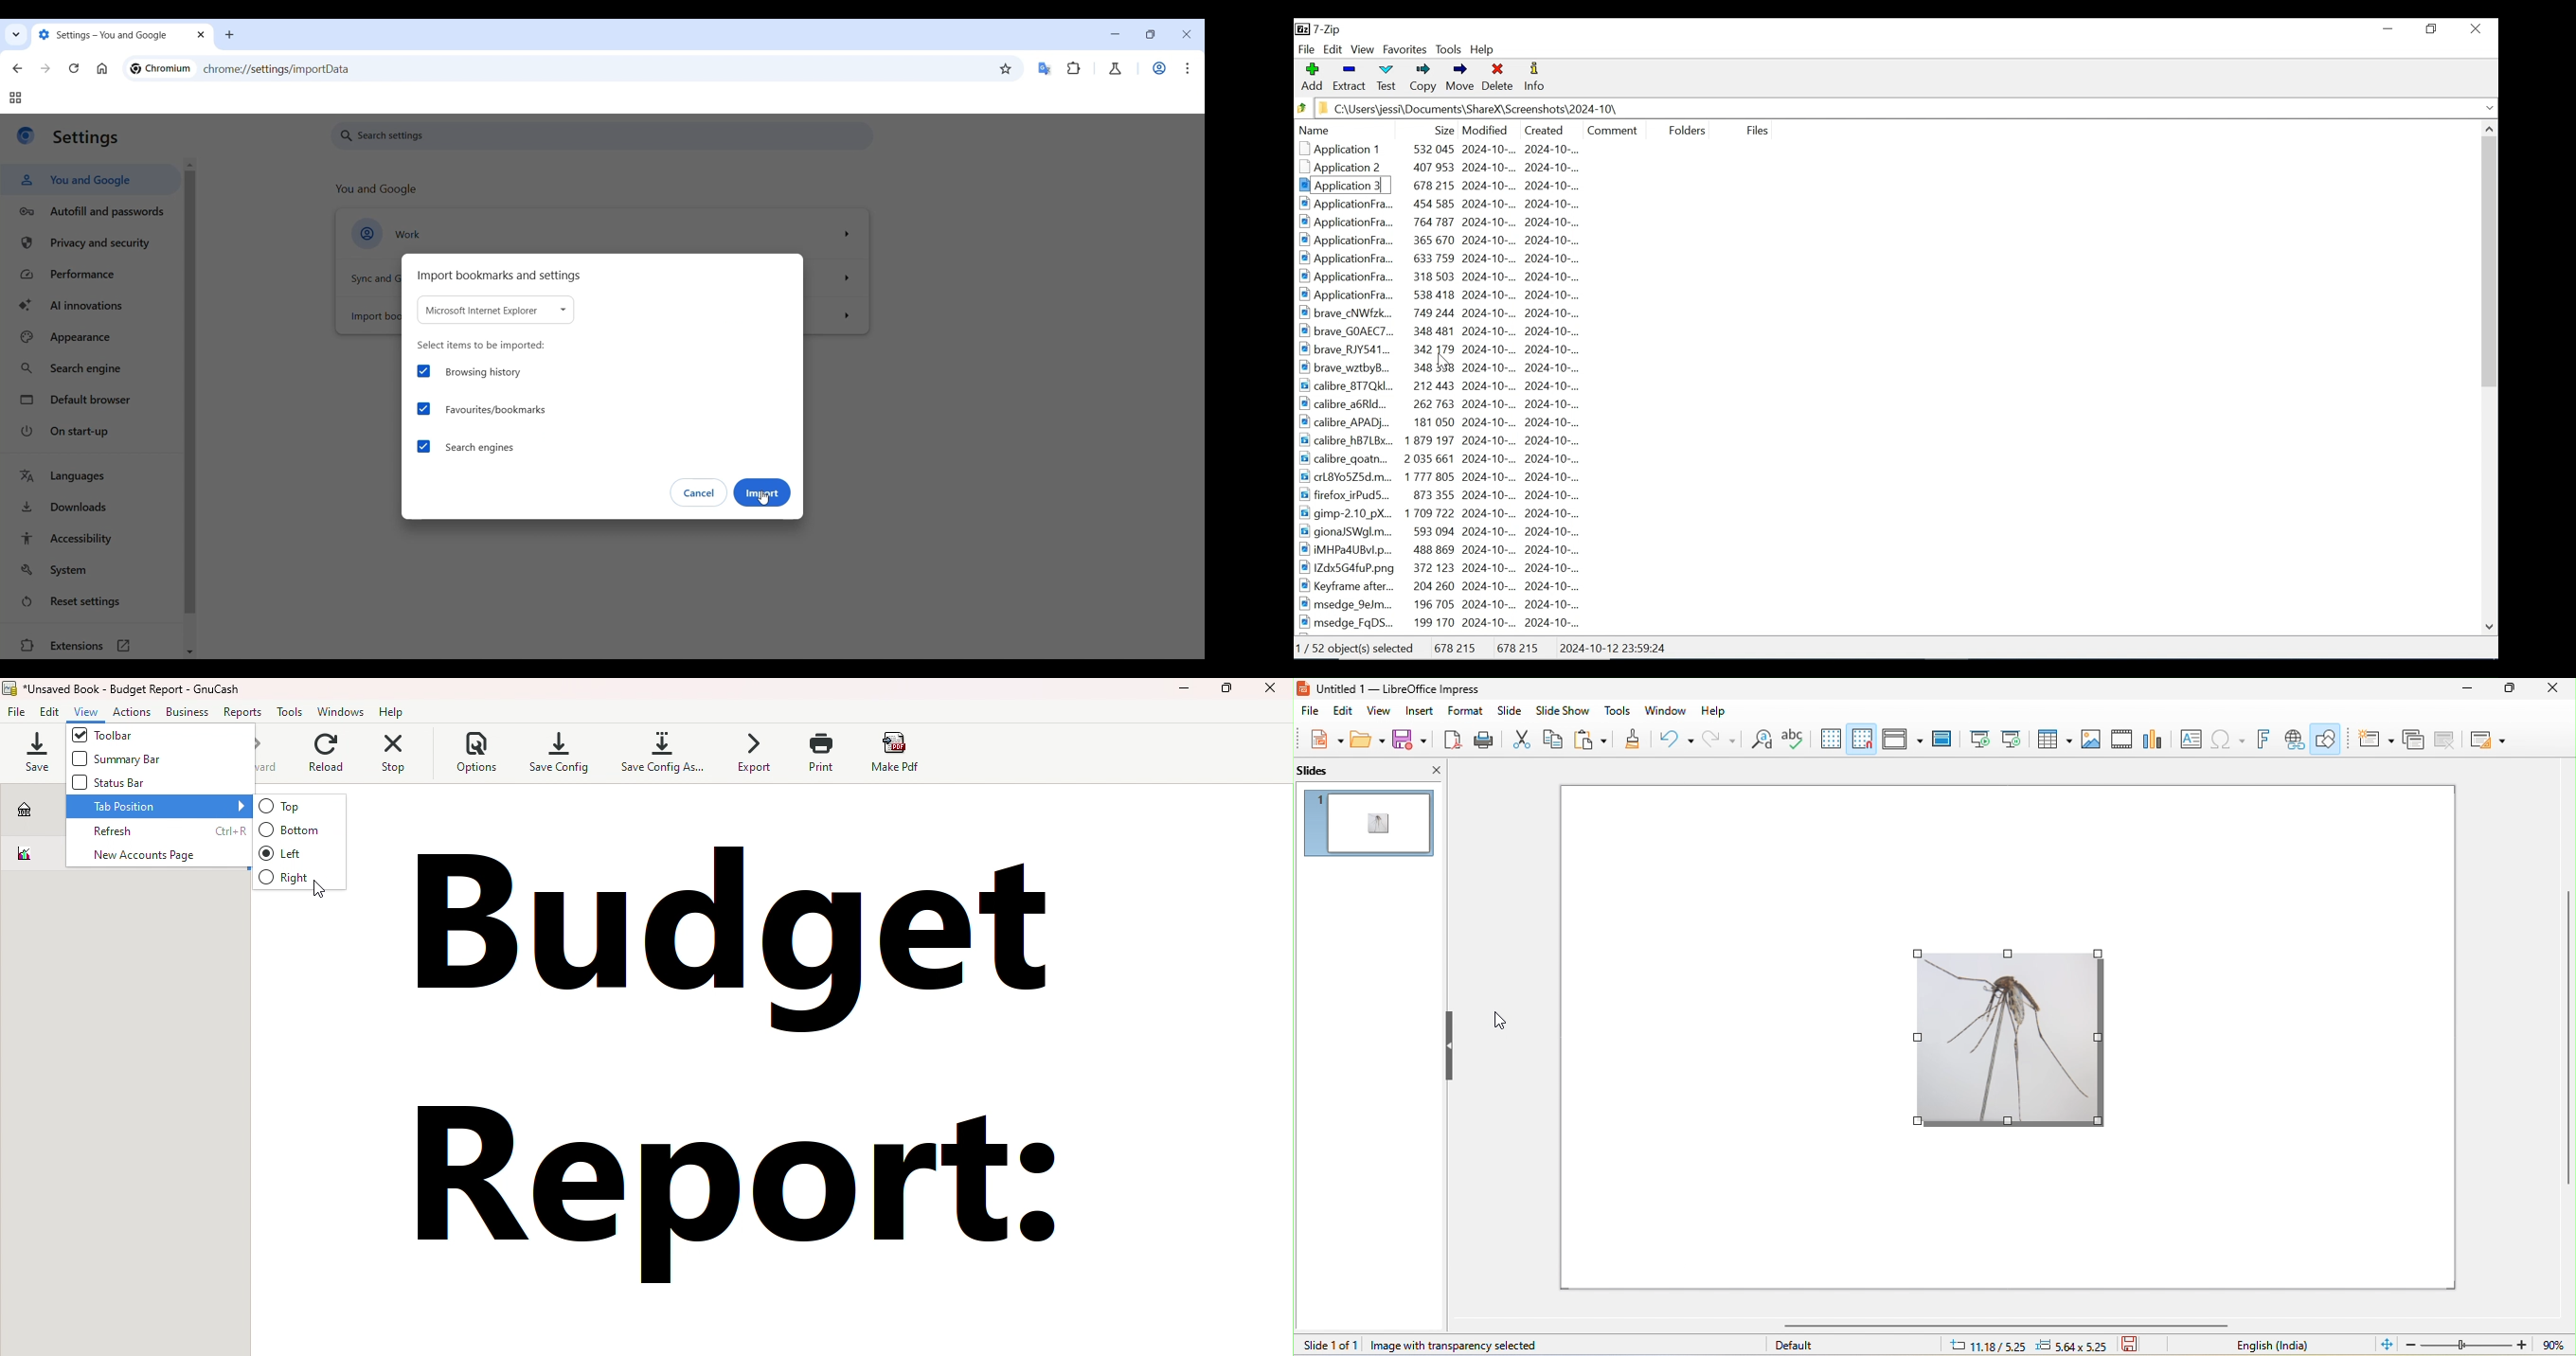  I want to click on Add new tab, so click(230, 35).